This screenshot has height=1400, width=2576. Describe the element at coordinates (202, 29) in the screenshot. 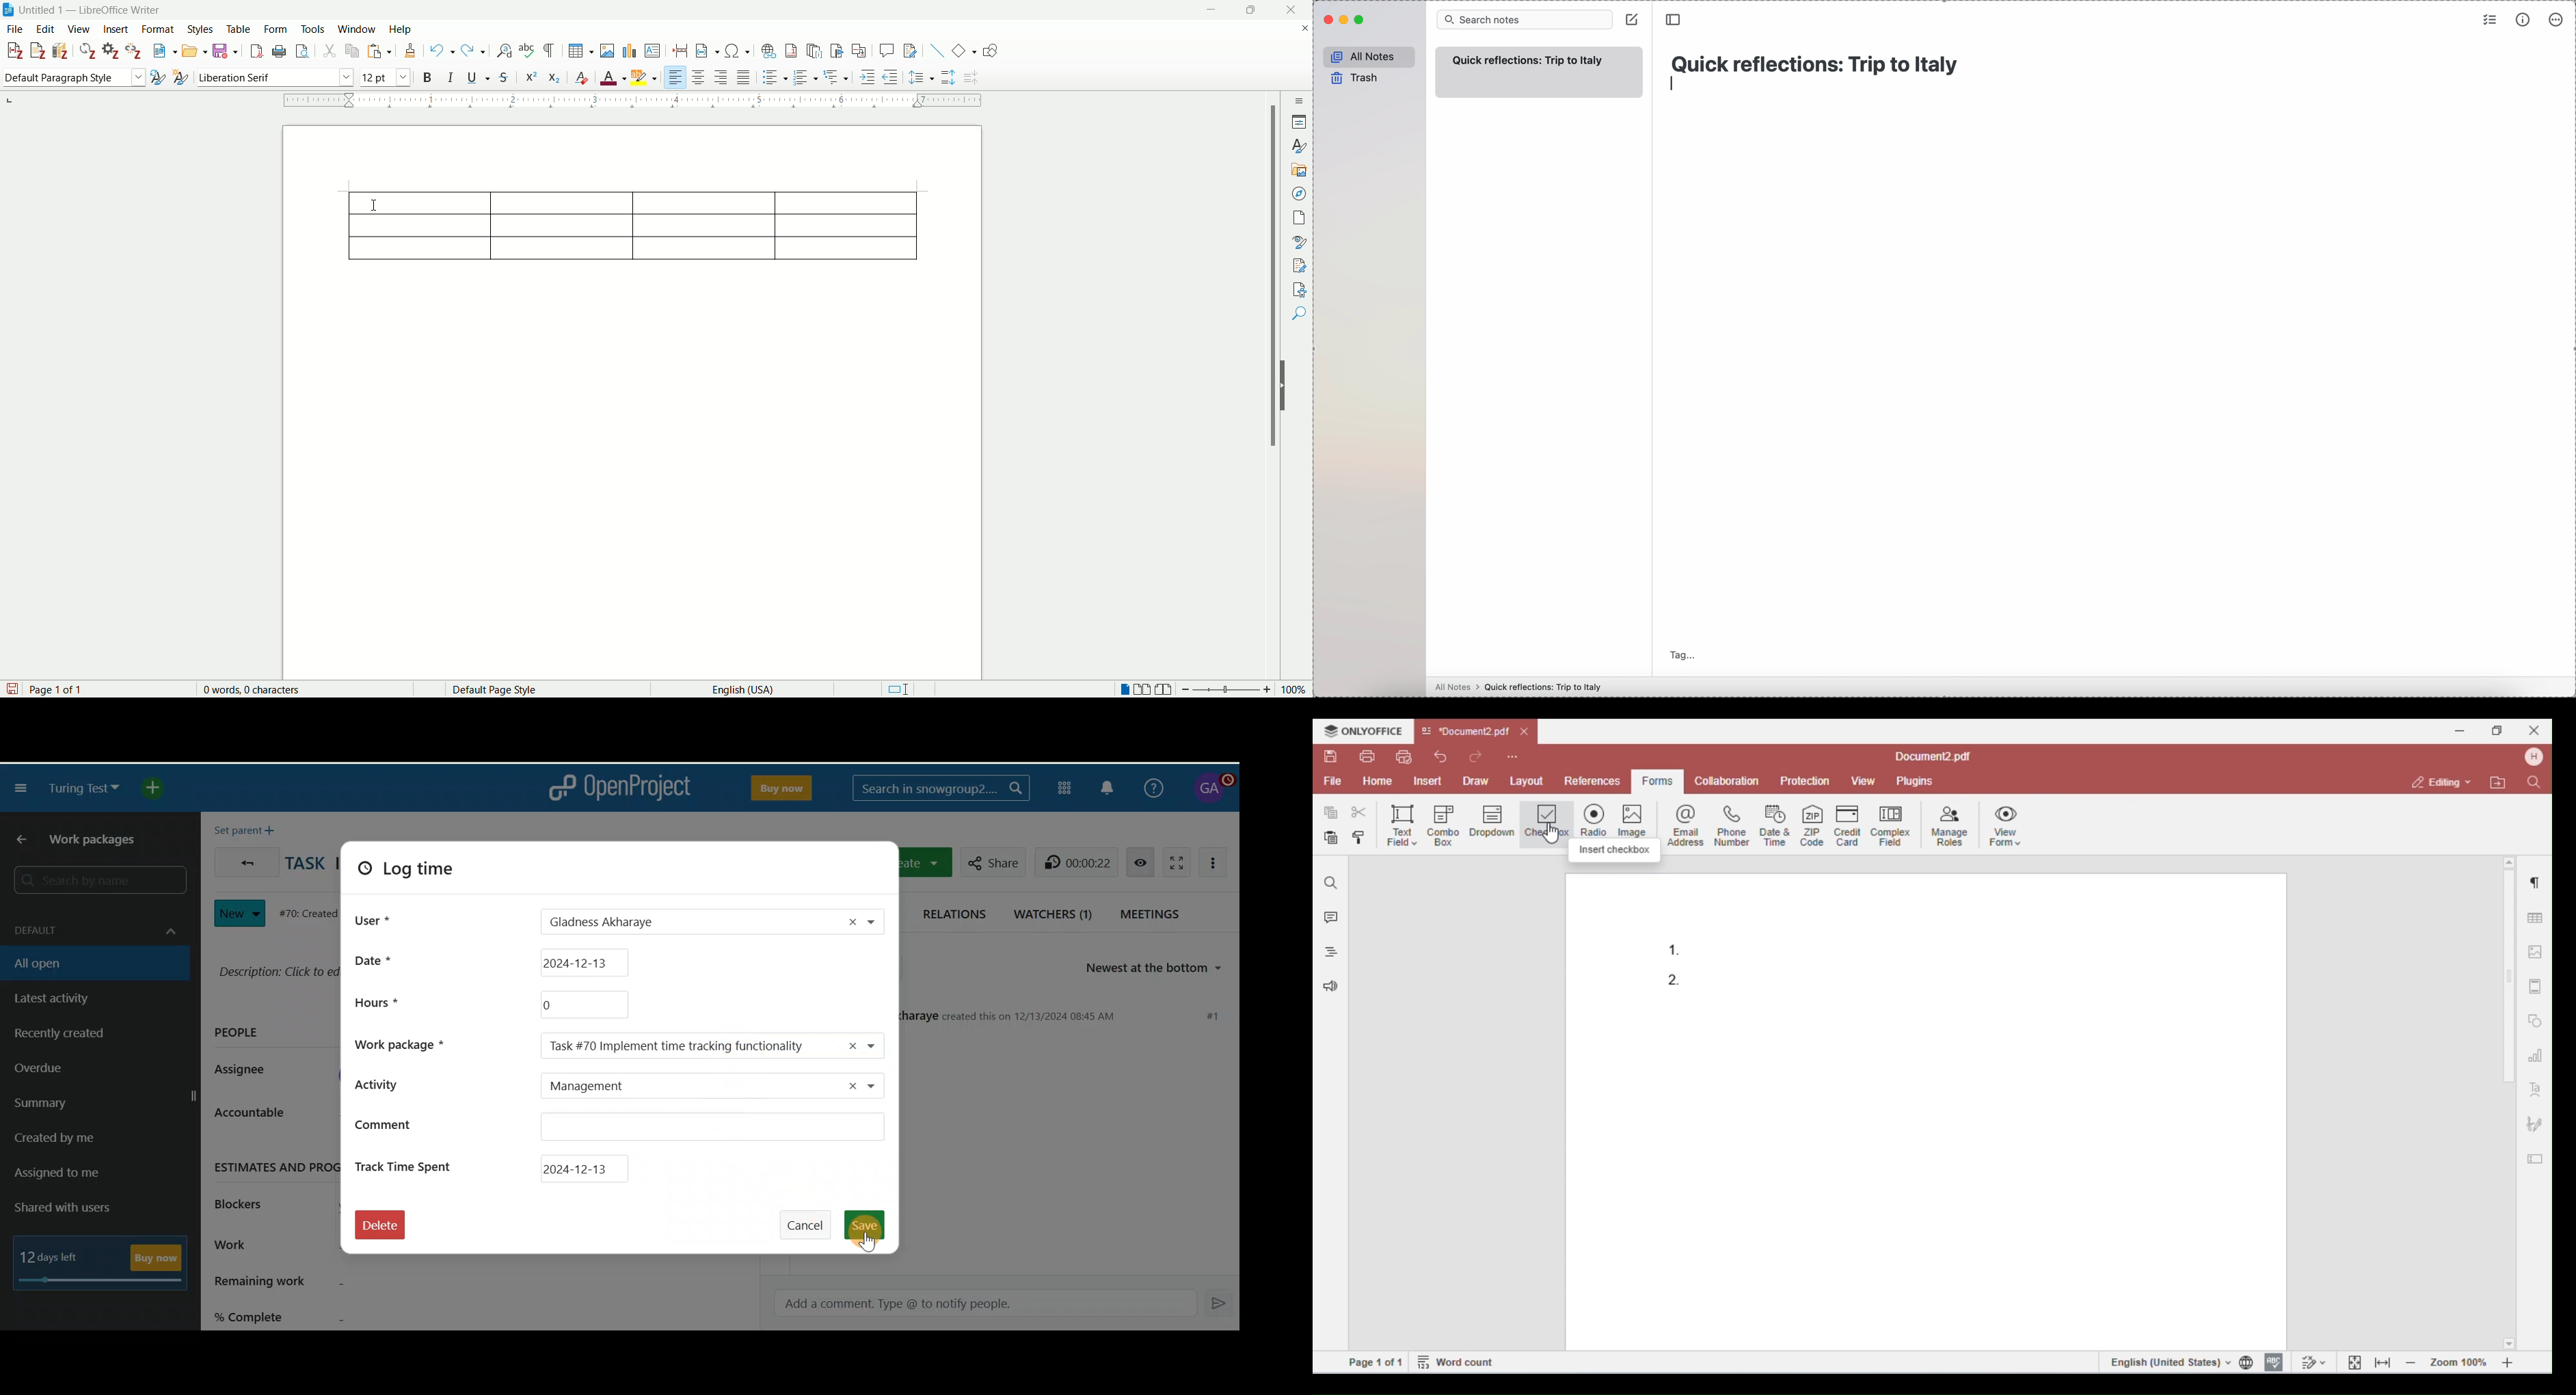

I see `styles` at that location.